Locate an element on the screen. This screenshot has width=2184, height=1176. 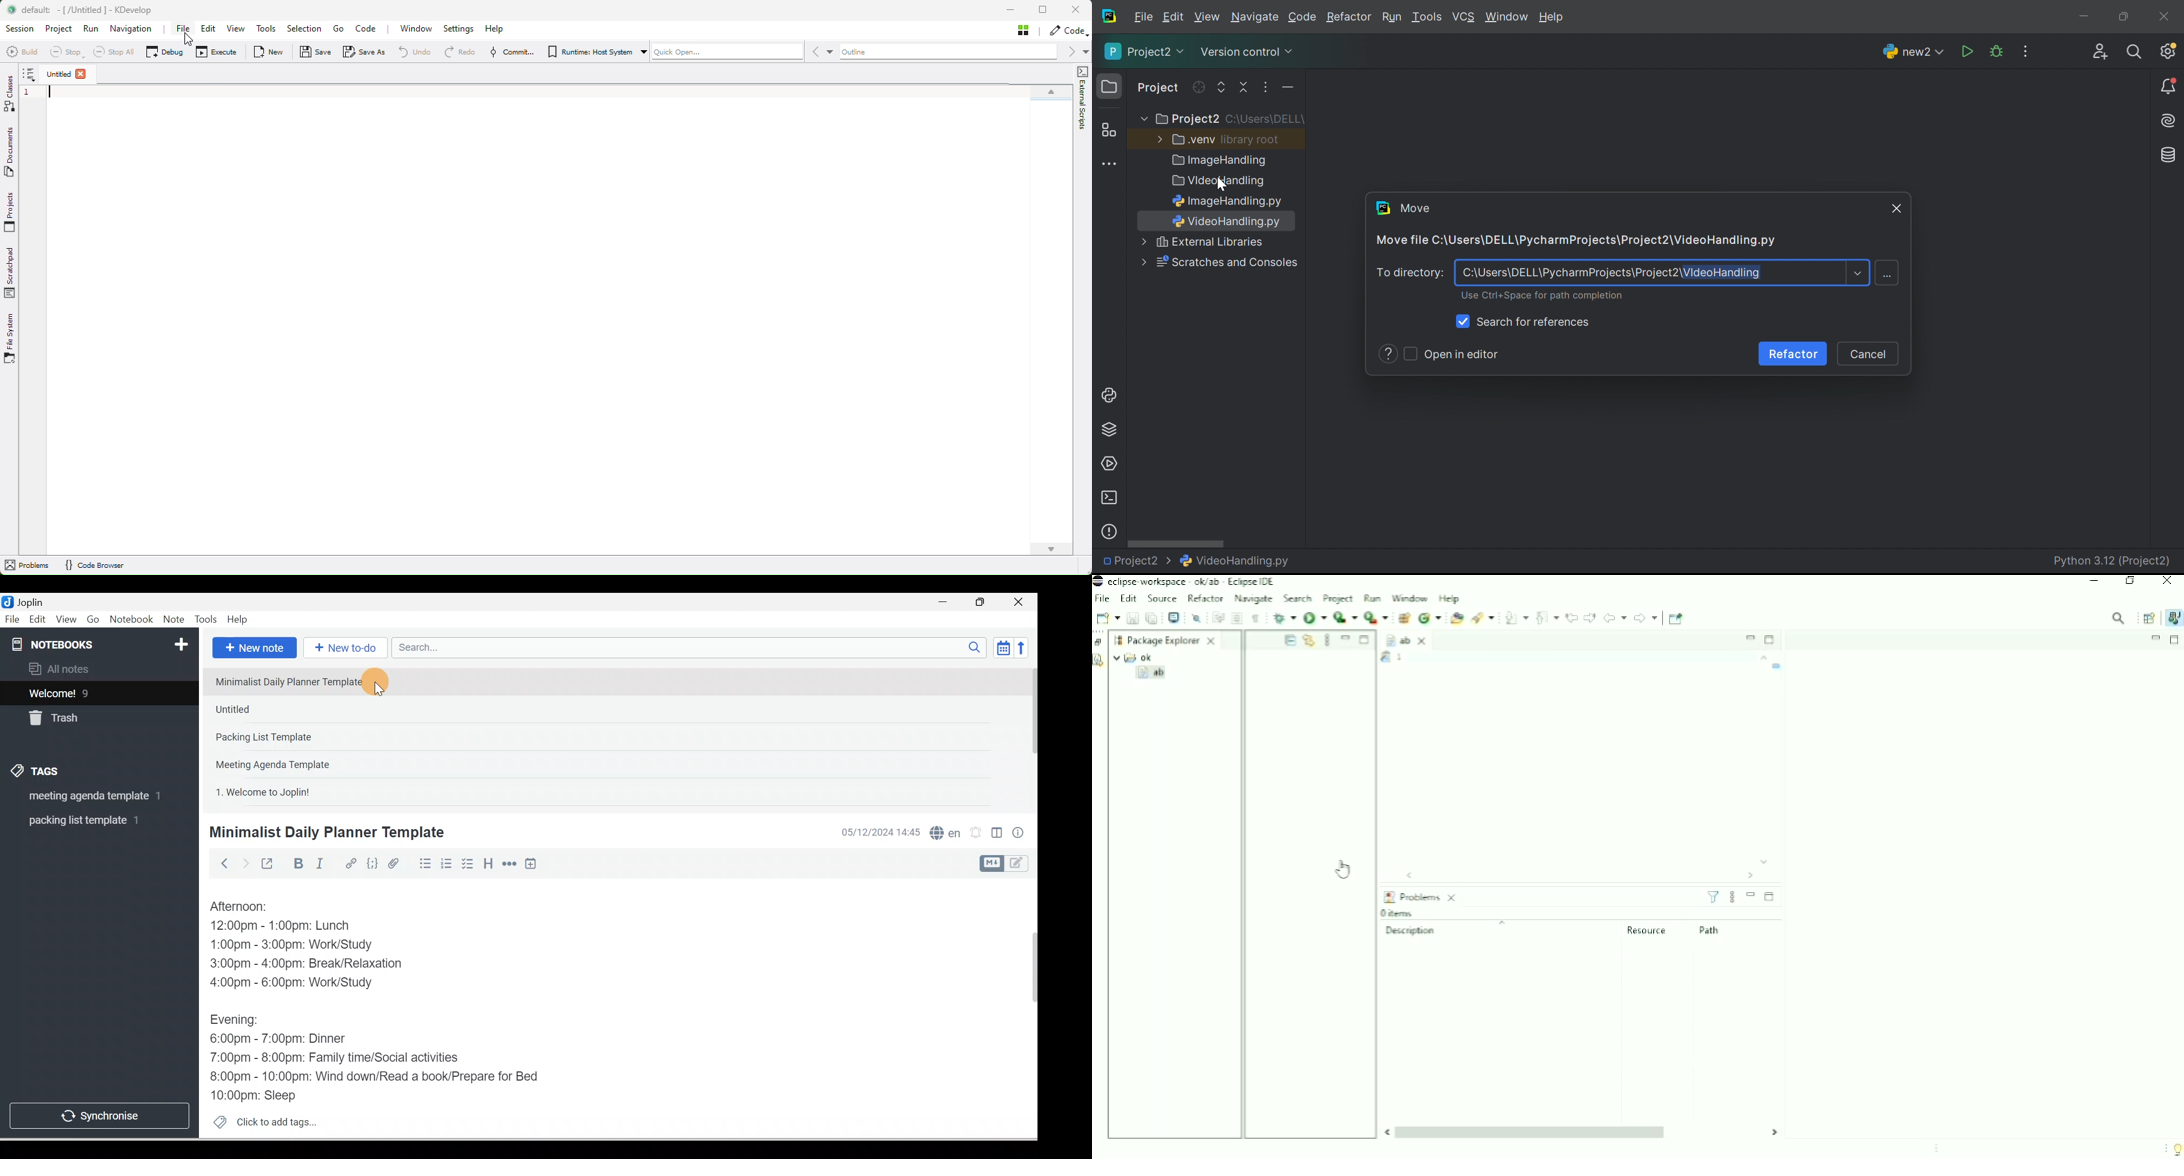
Synchronise is located at coordinates (98, 1114).